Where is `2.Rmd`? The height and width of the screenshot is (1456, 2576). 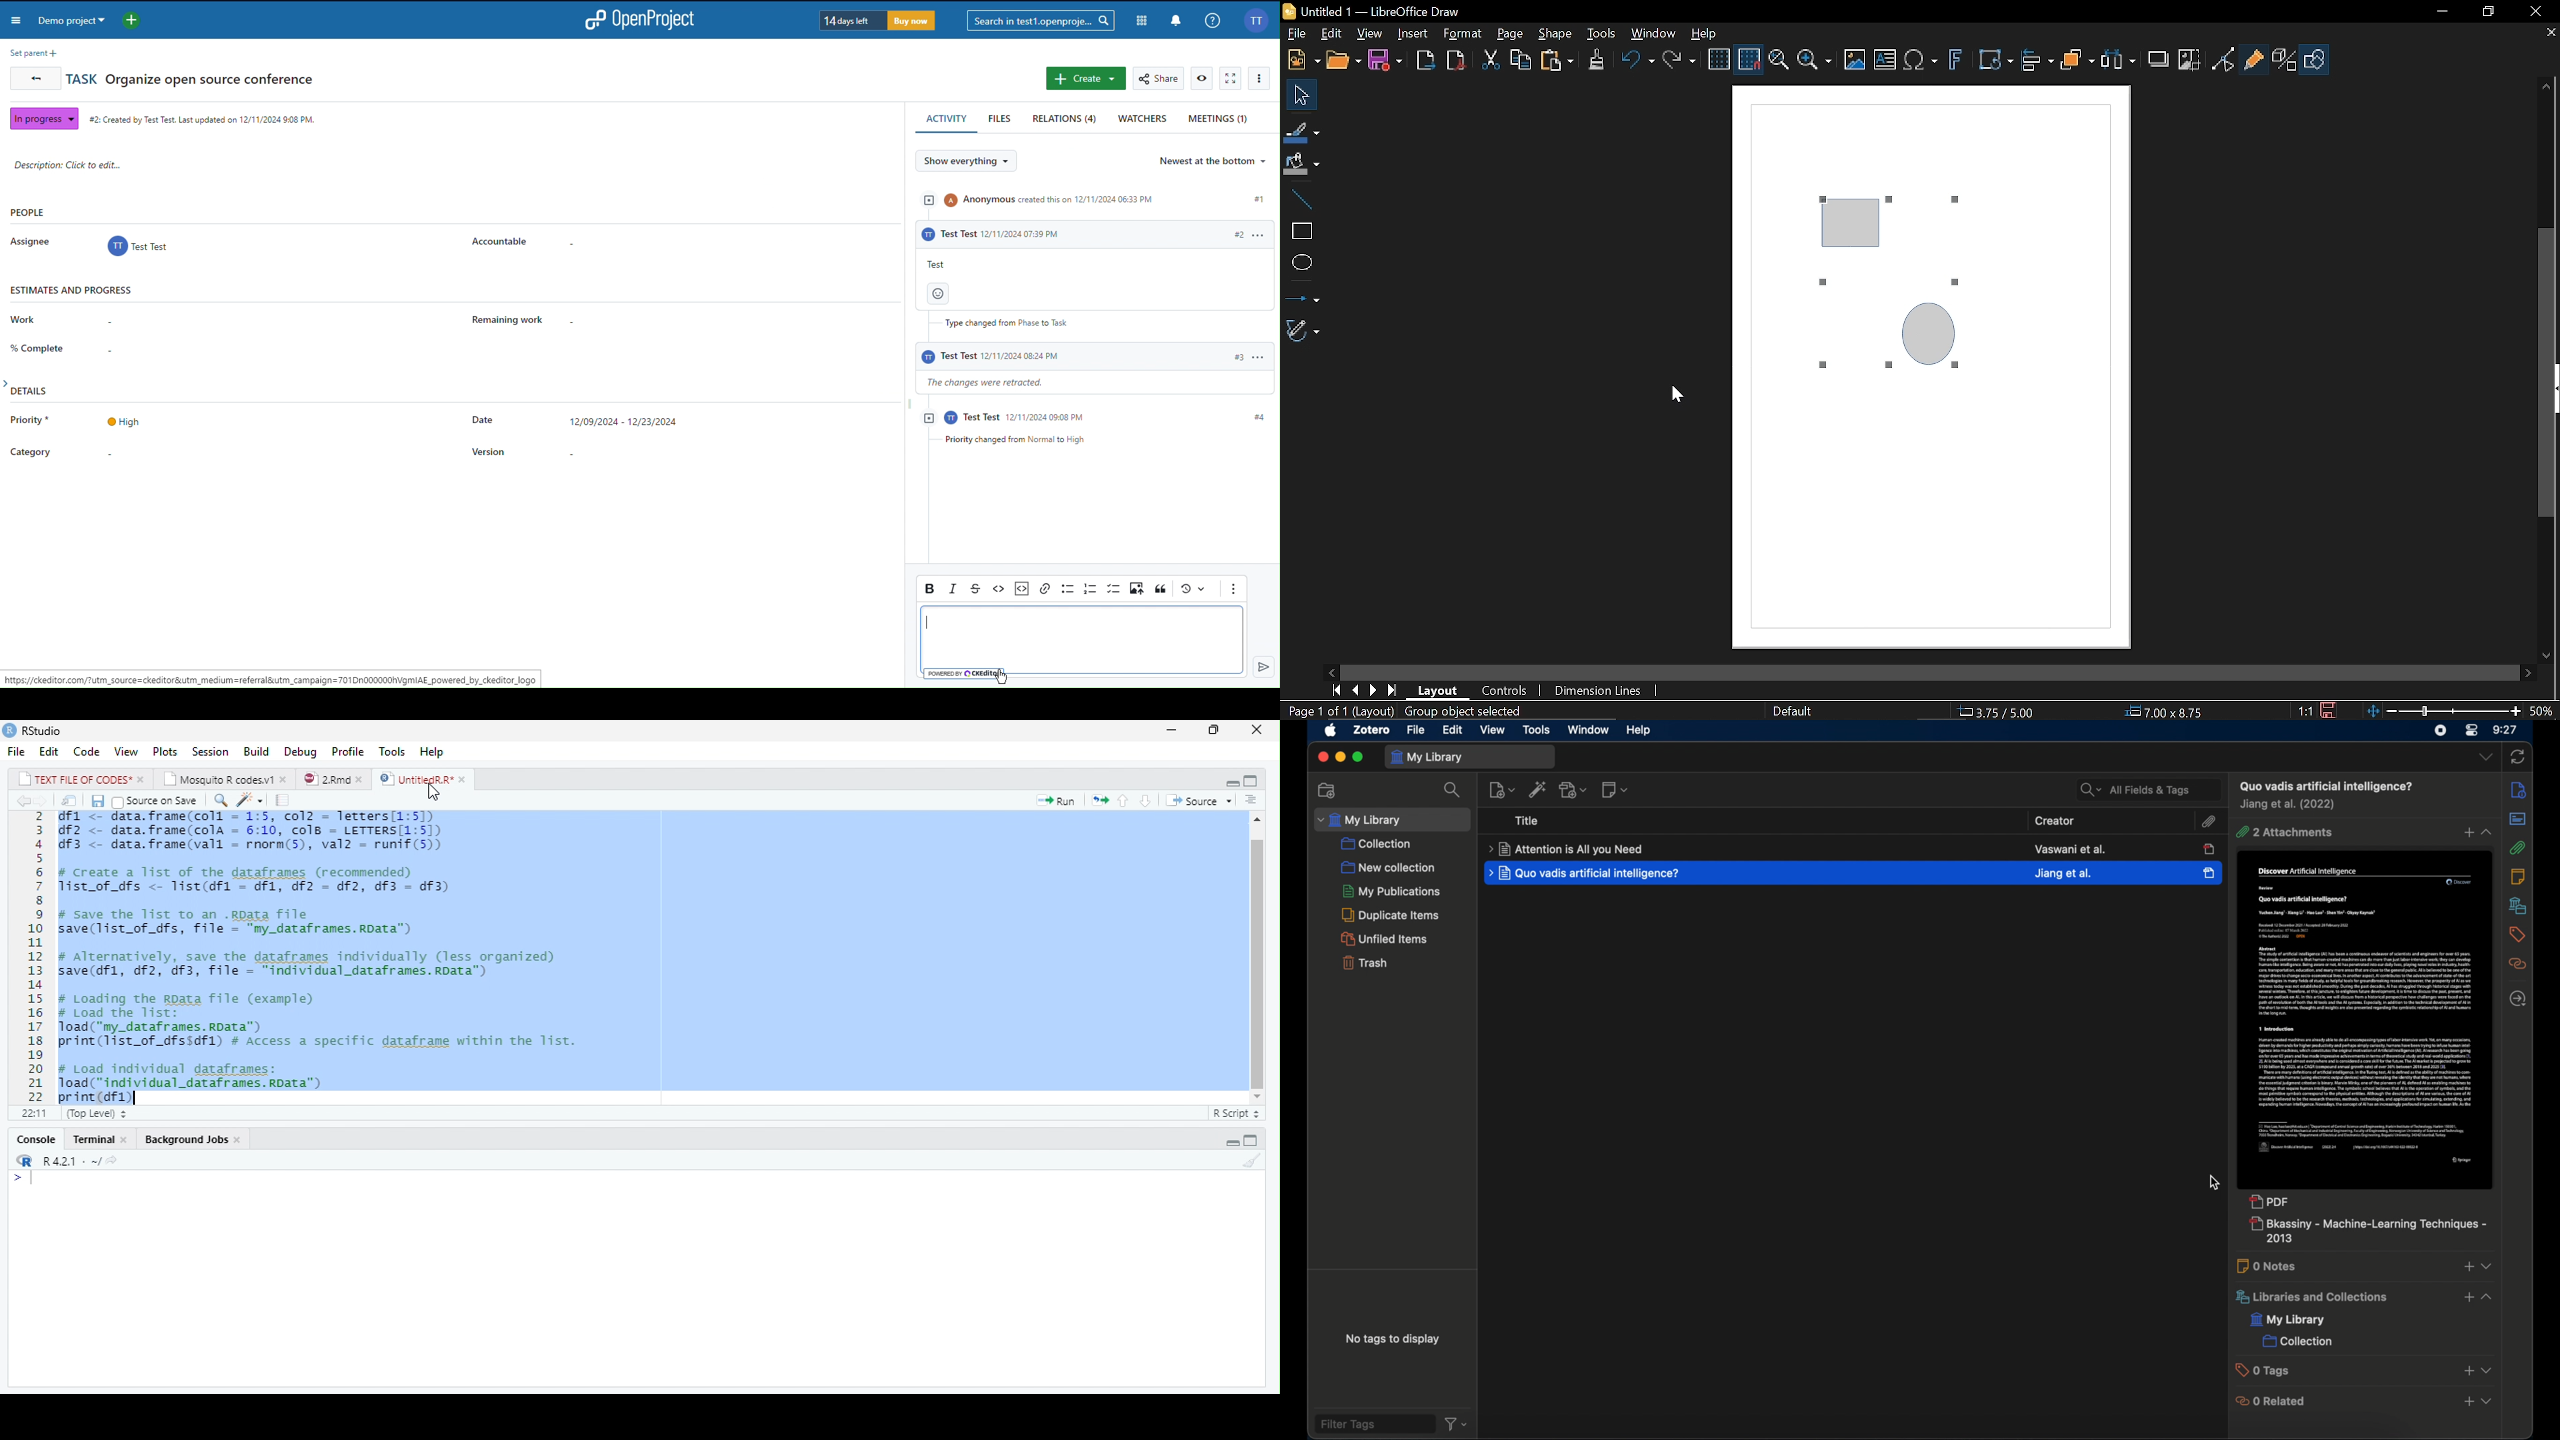 2.Rmd is located at coordinates (333, 779).